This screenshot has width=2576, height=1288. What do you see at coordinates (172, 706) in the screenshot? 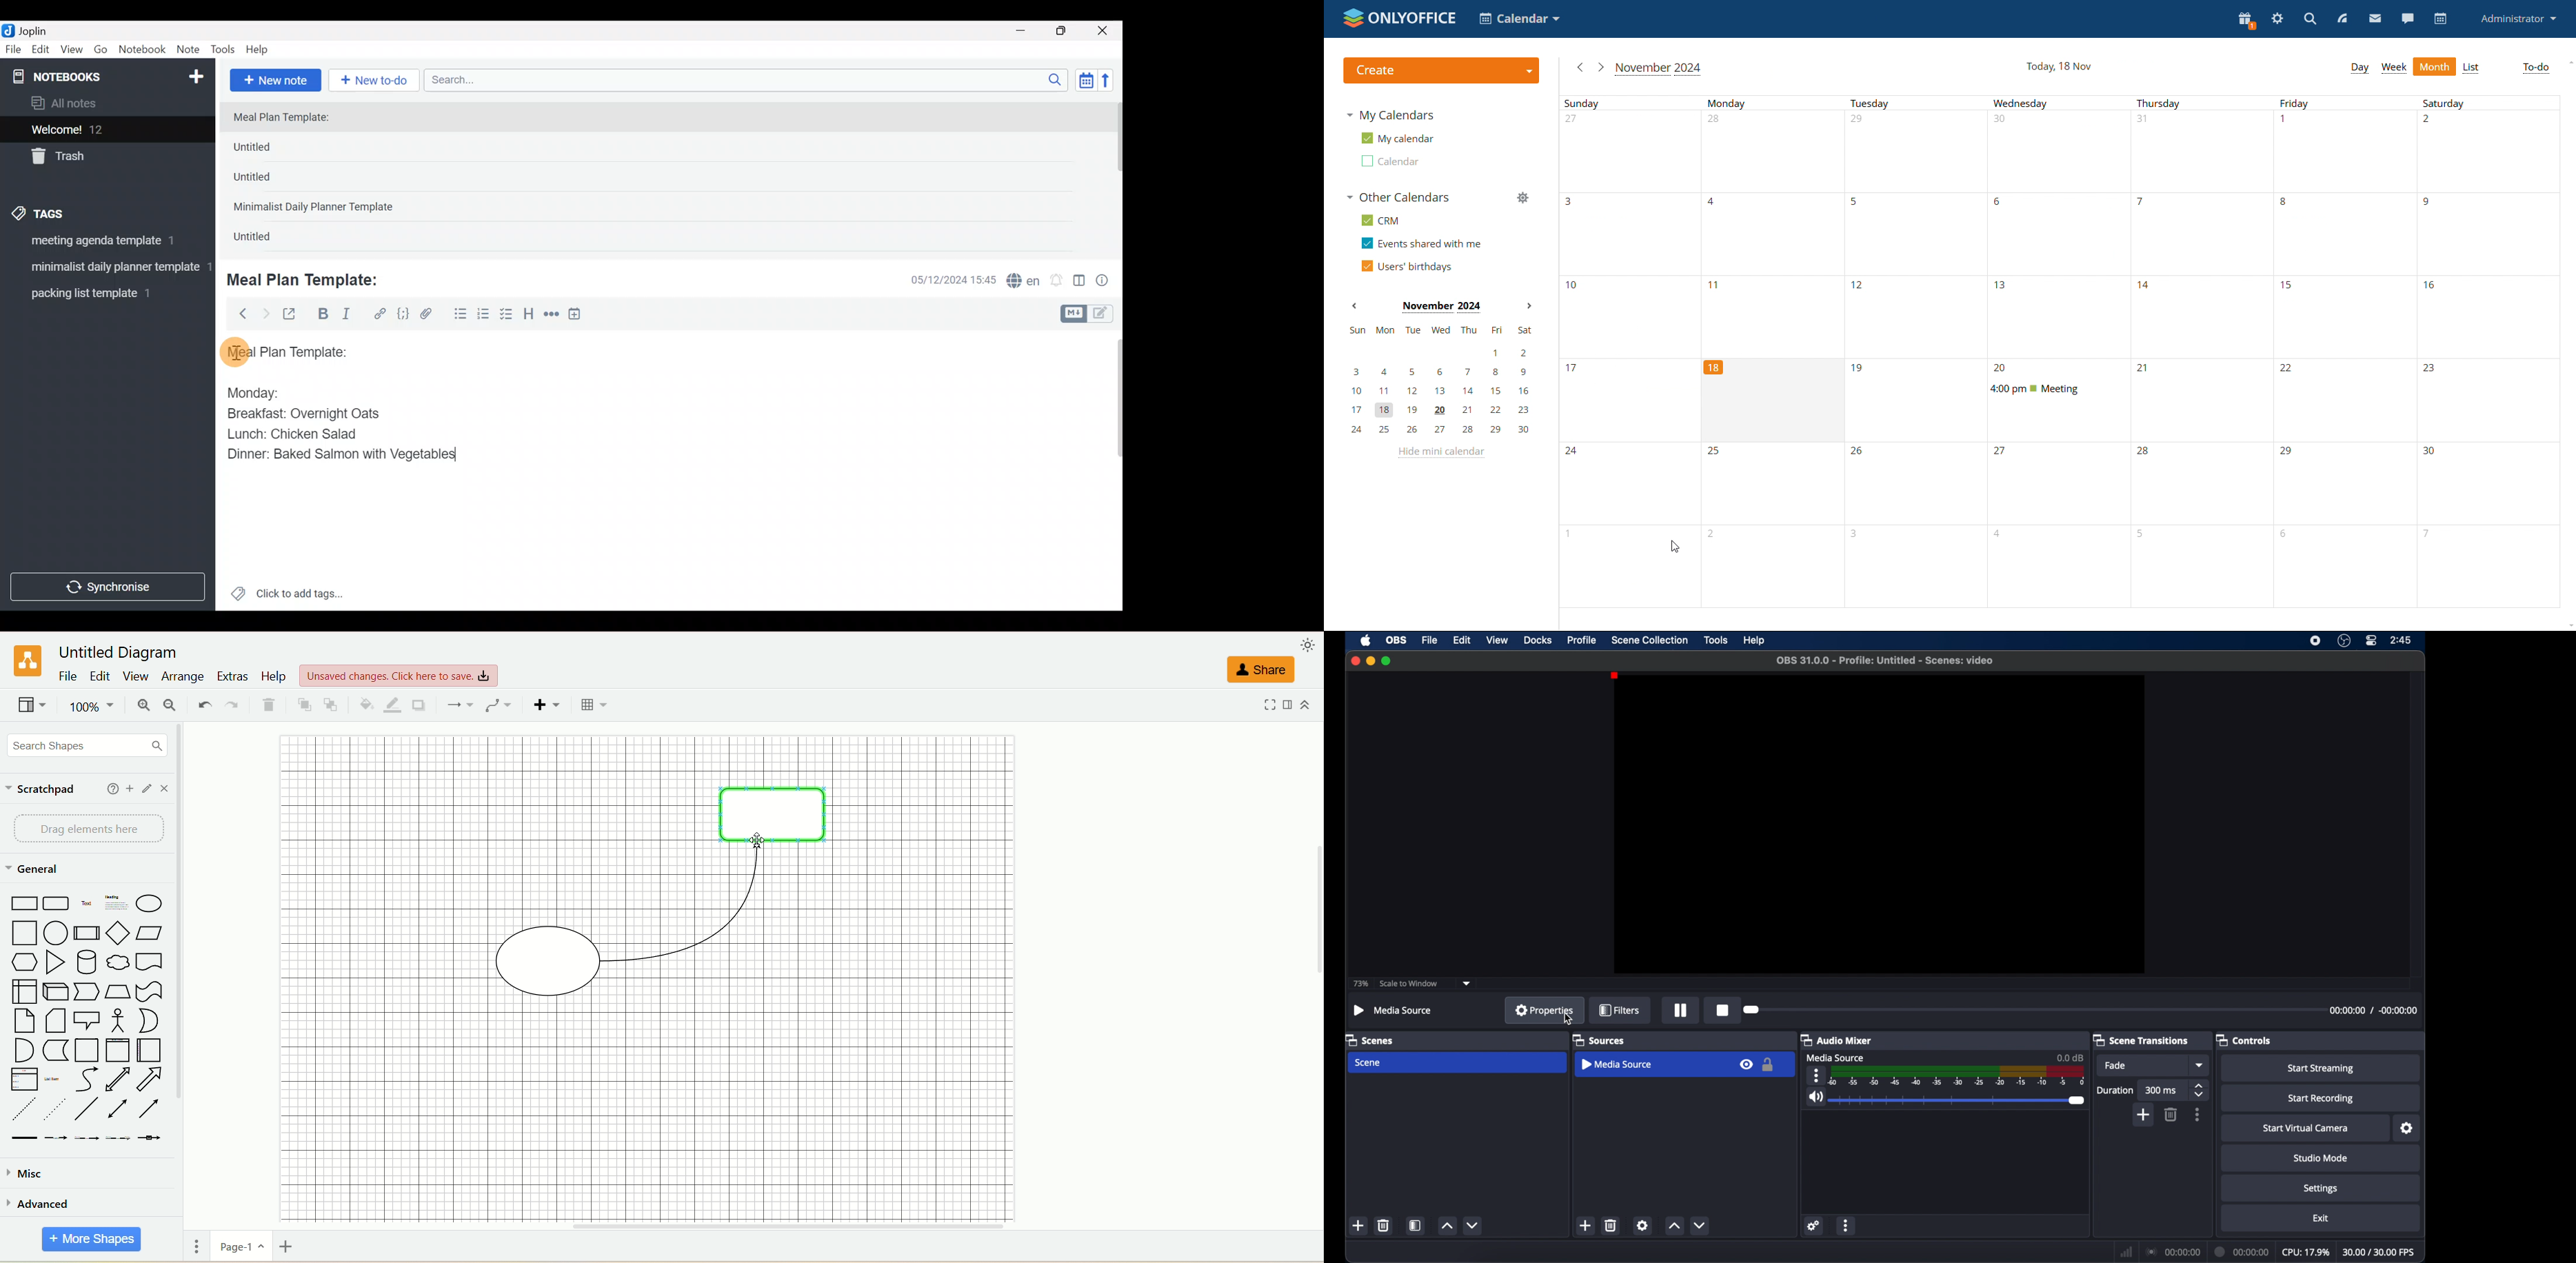
I see `zoom out` at bounding box center [172, 706].